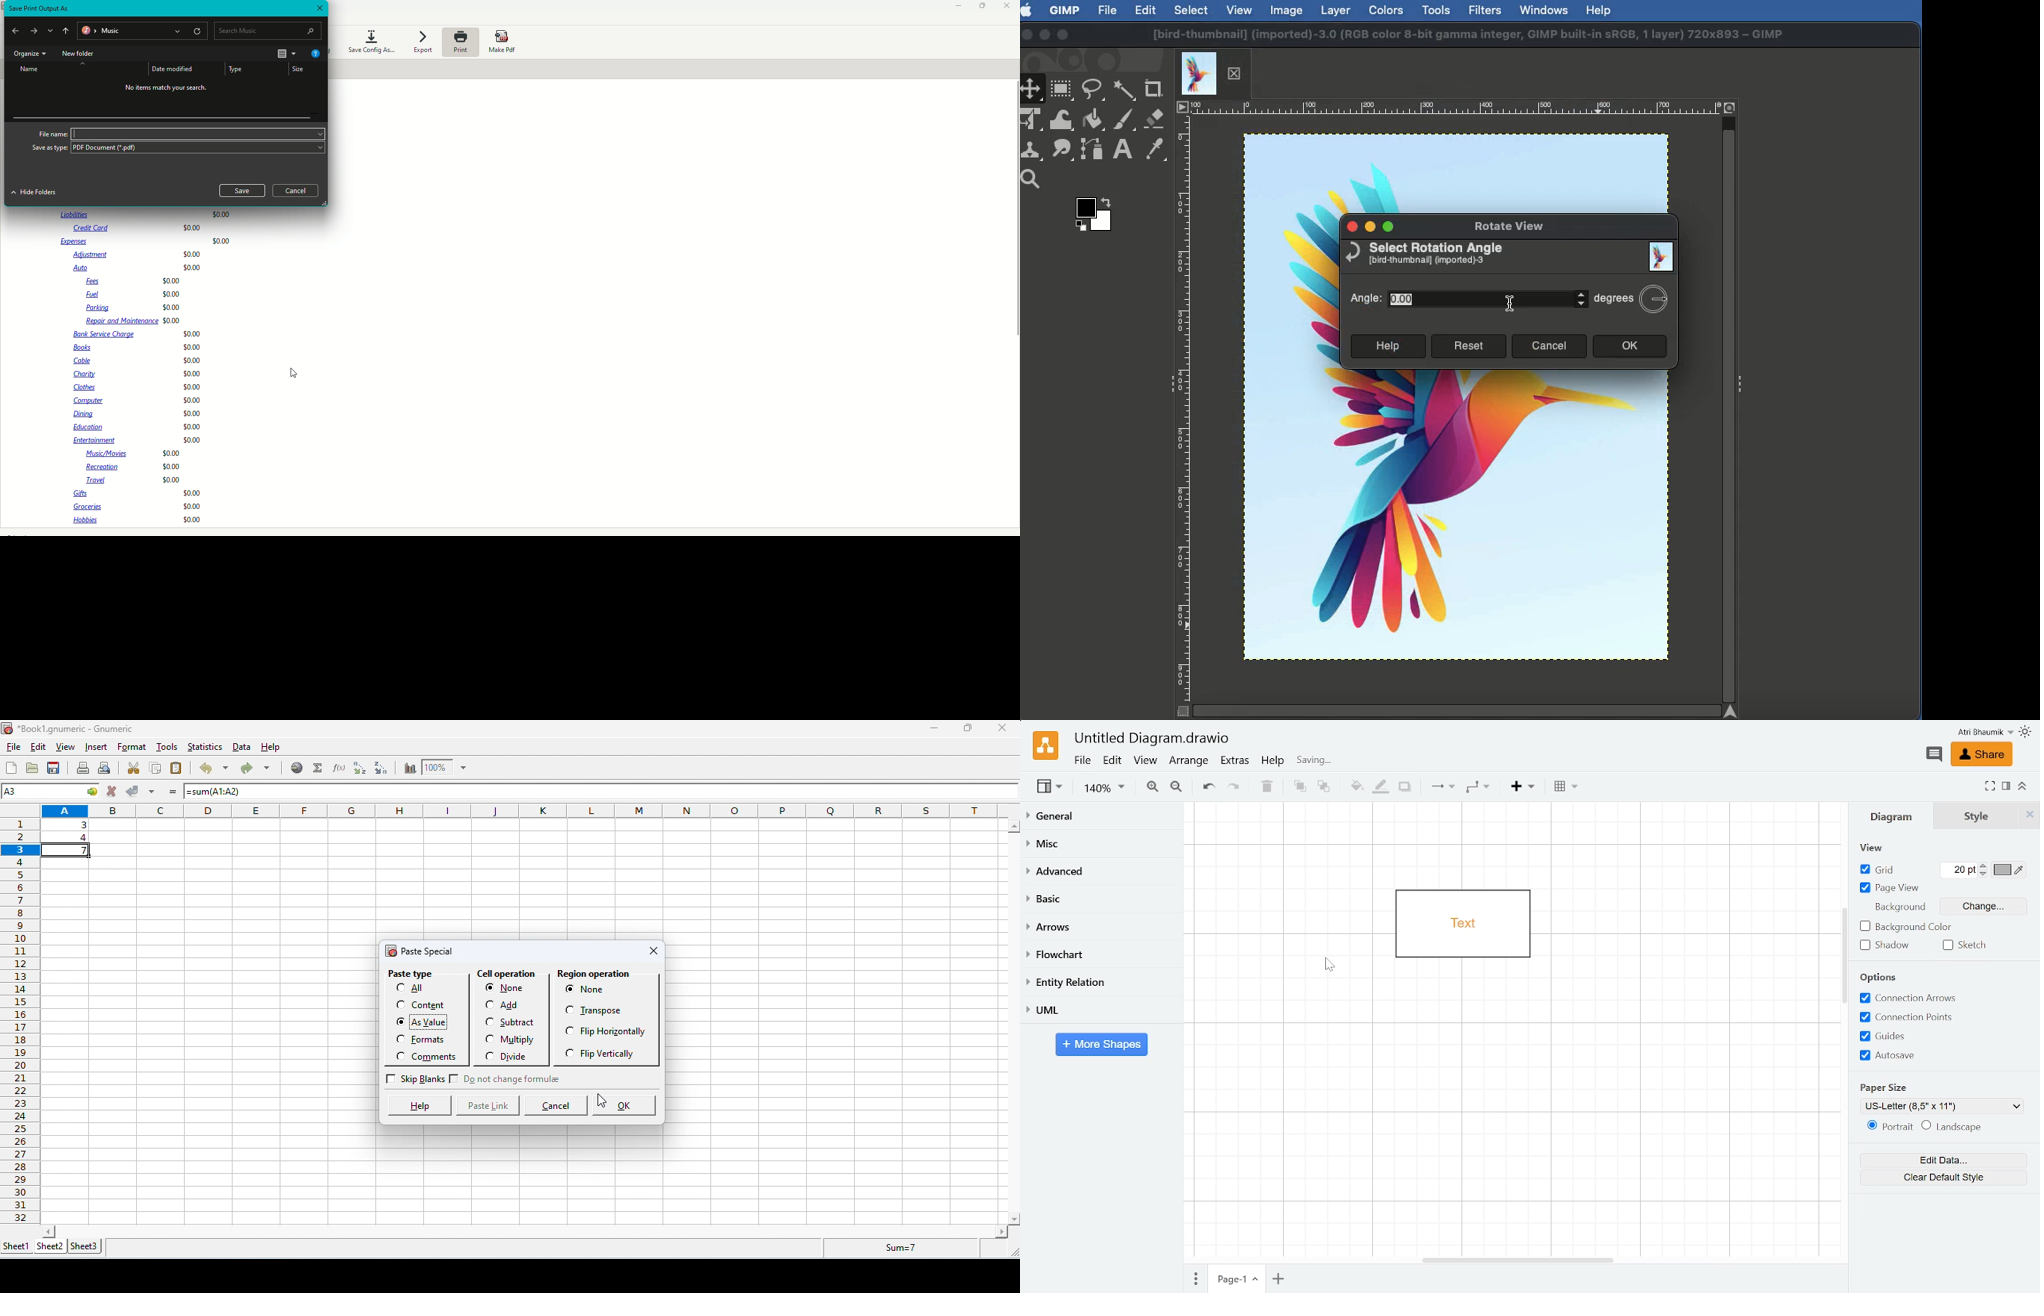 The width and height of the screenshot is (2044, 1316). What do you see at coordinates (318, 769) in the screenshot?
I see `select function` at bounding box center [318, 769].